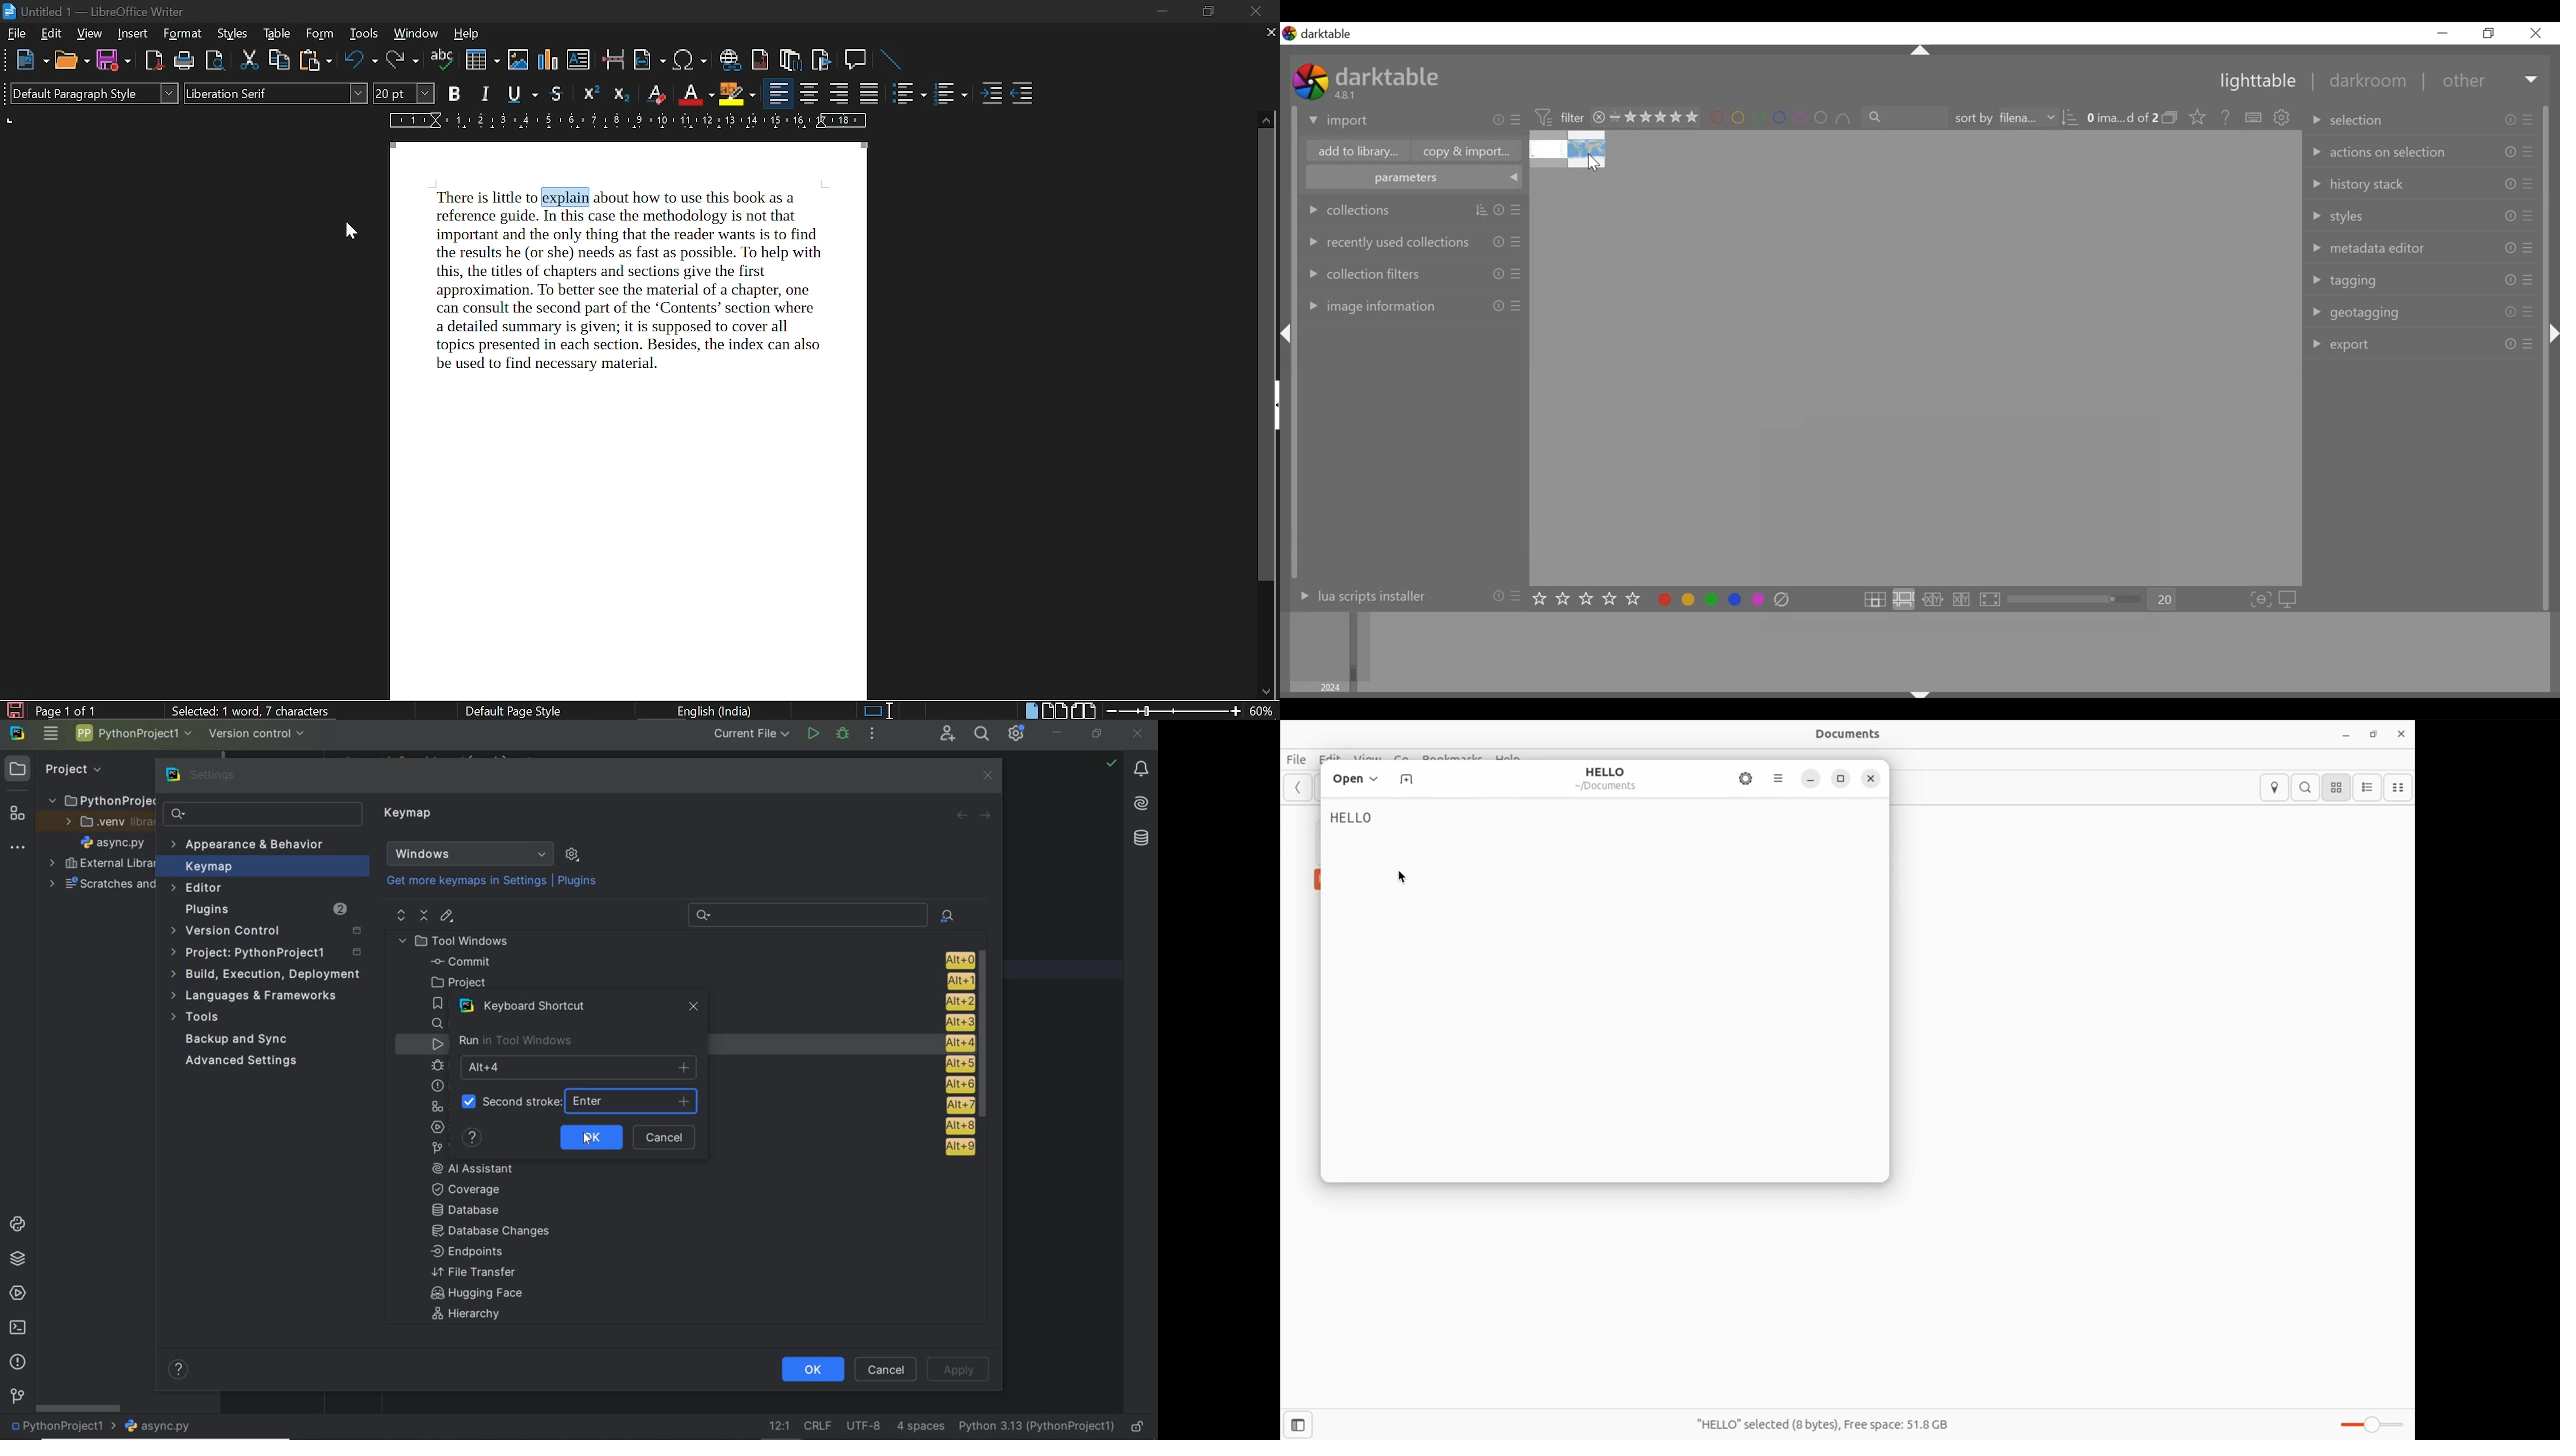 This screenshot has width=2576, height=1456. Describe the element at coordinates (1589, 599) in the screenshot. I see `set star rating on selected image` at that location.